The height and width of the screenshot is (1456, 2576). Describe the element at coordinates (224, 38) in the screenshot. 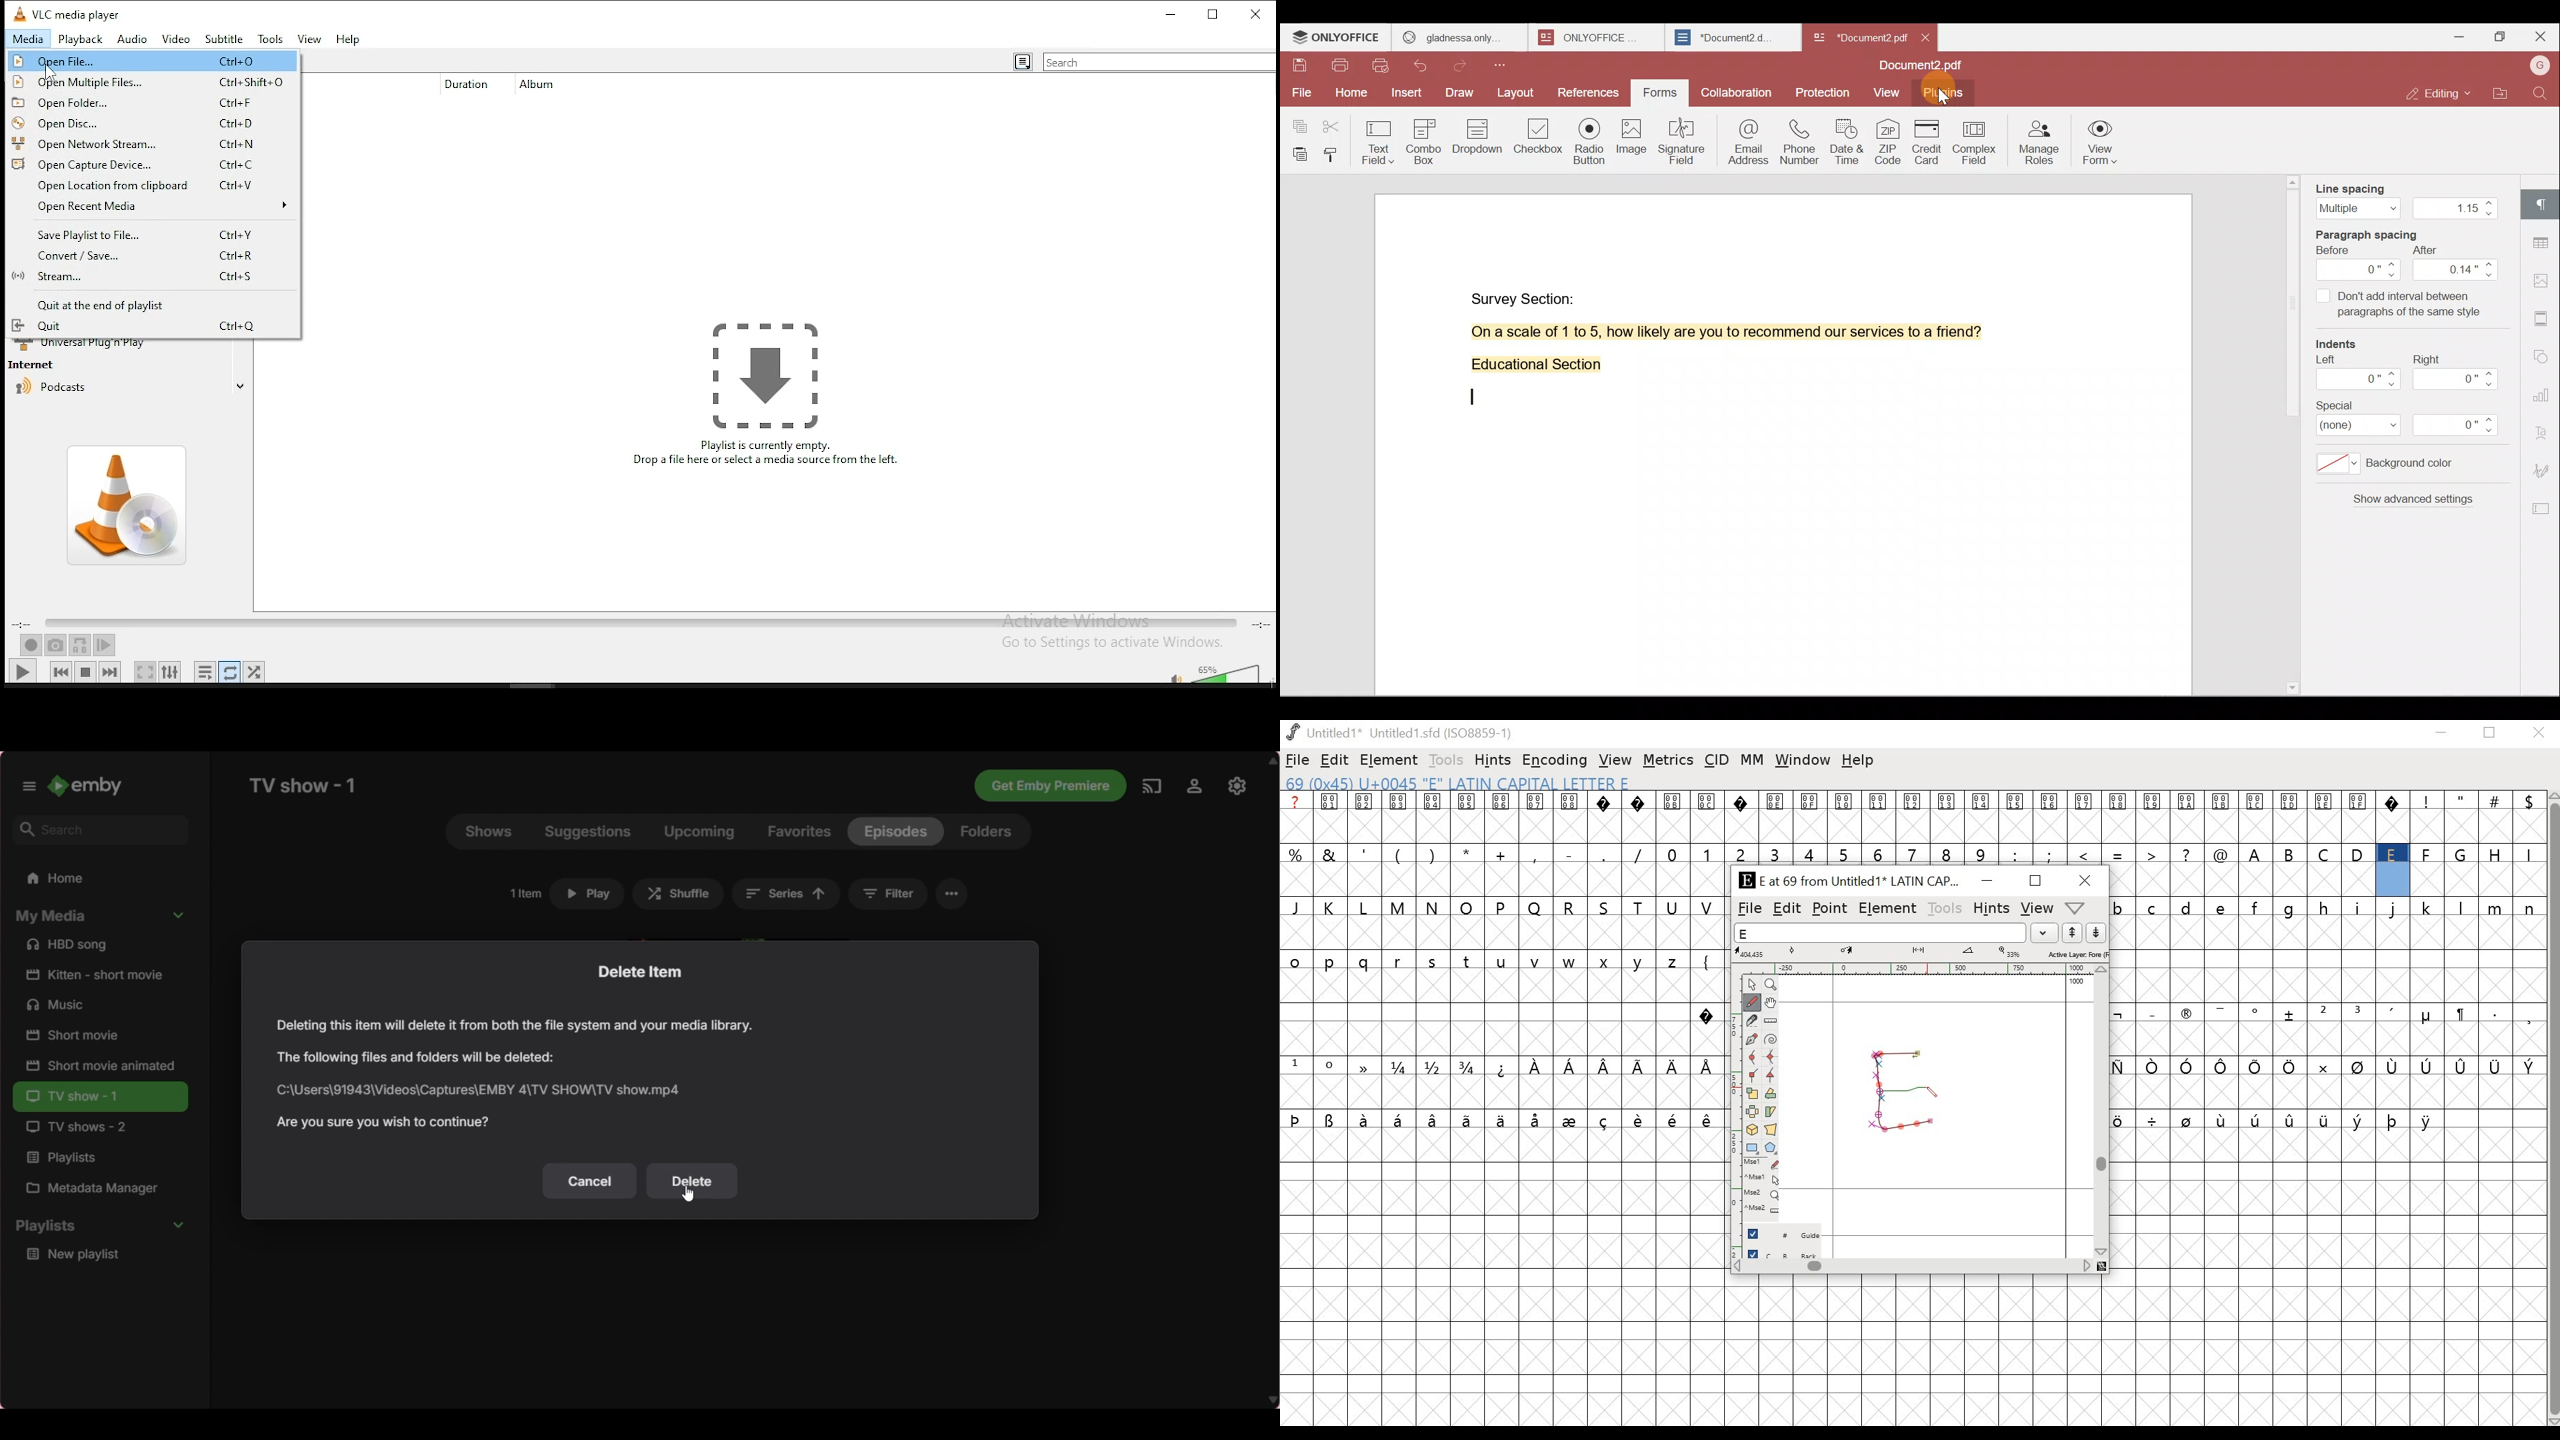

I see `subtitle` at that location.